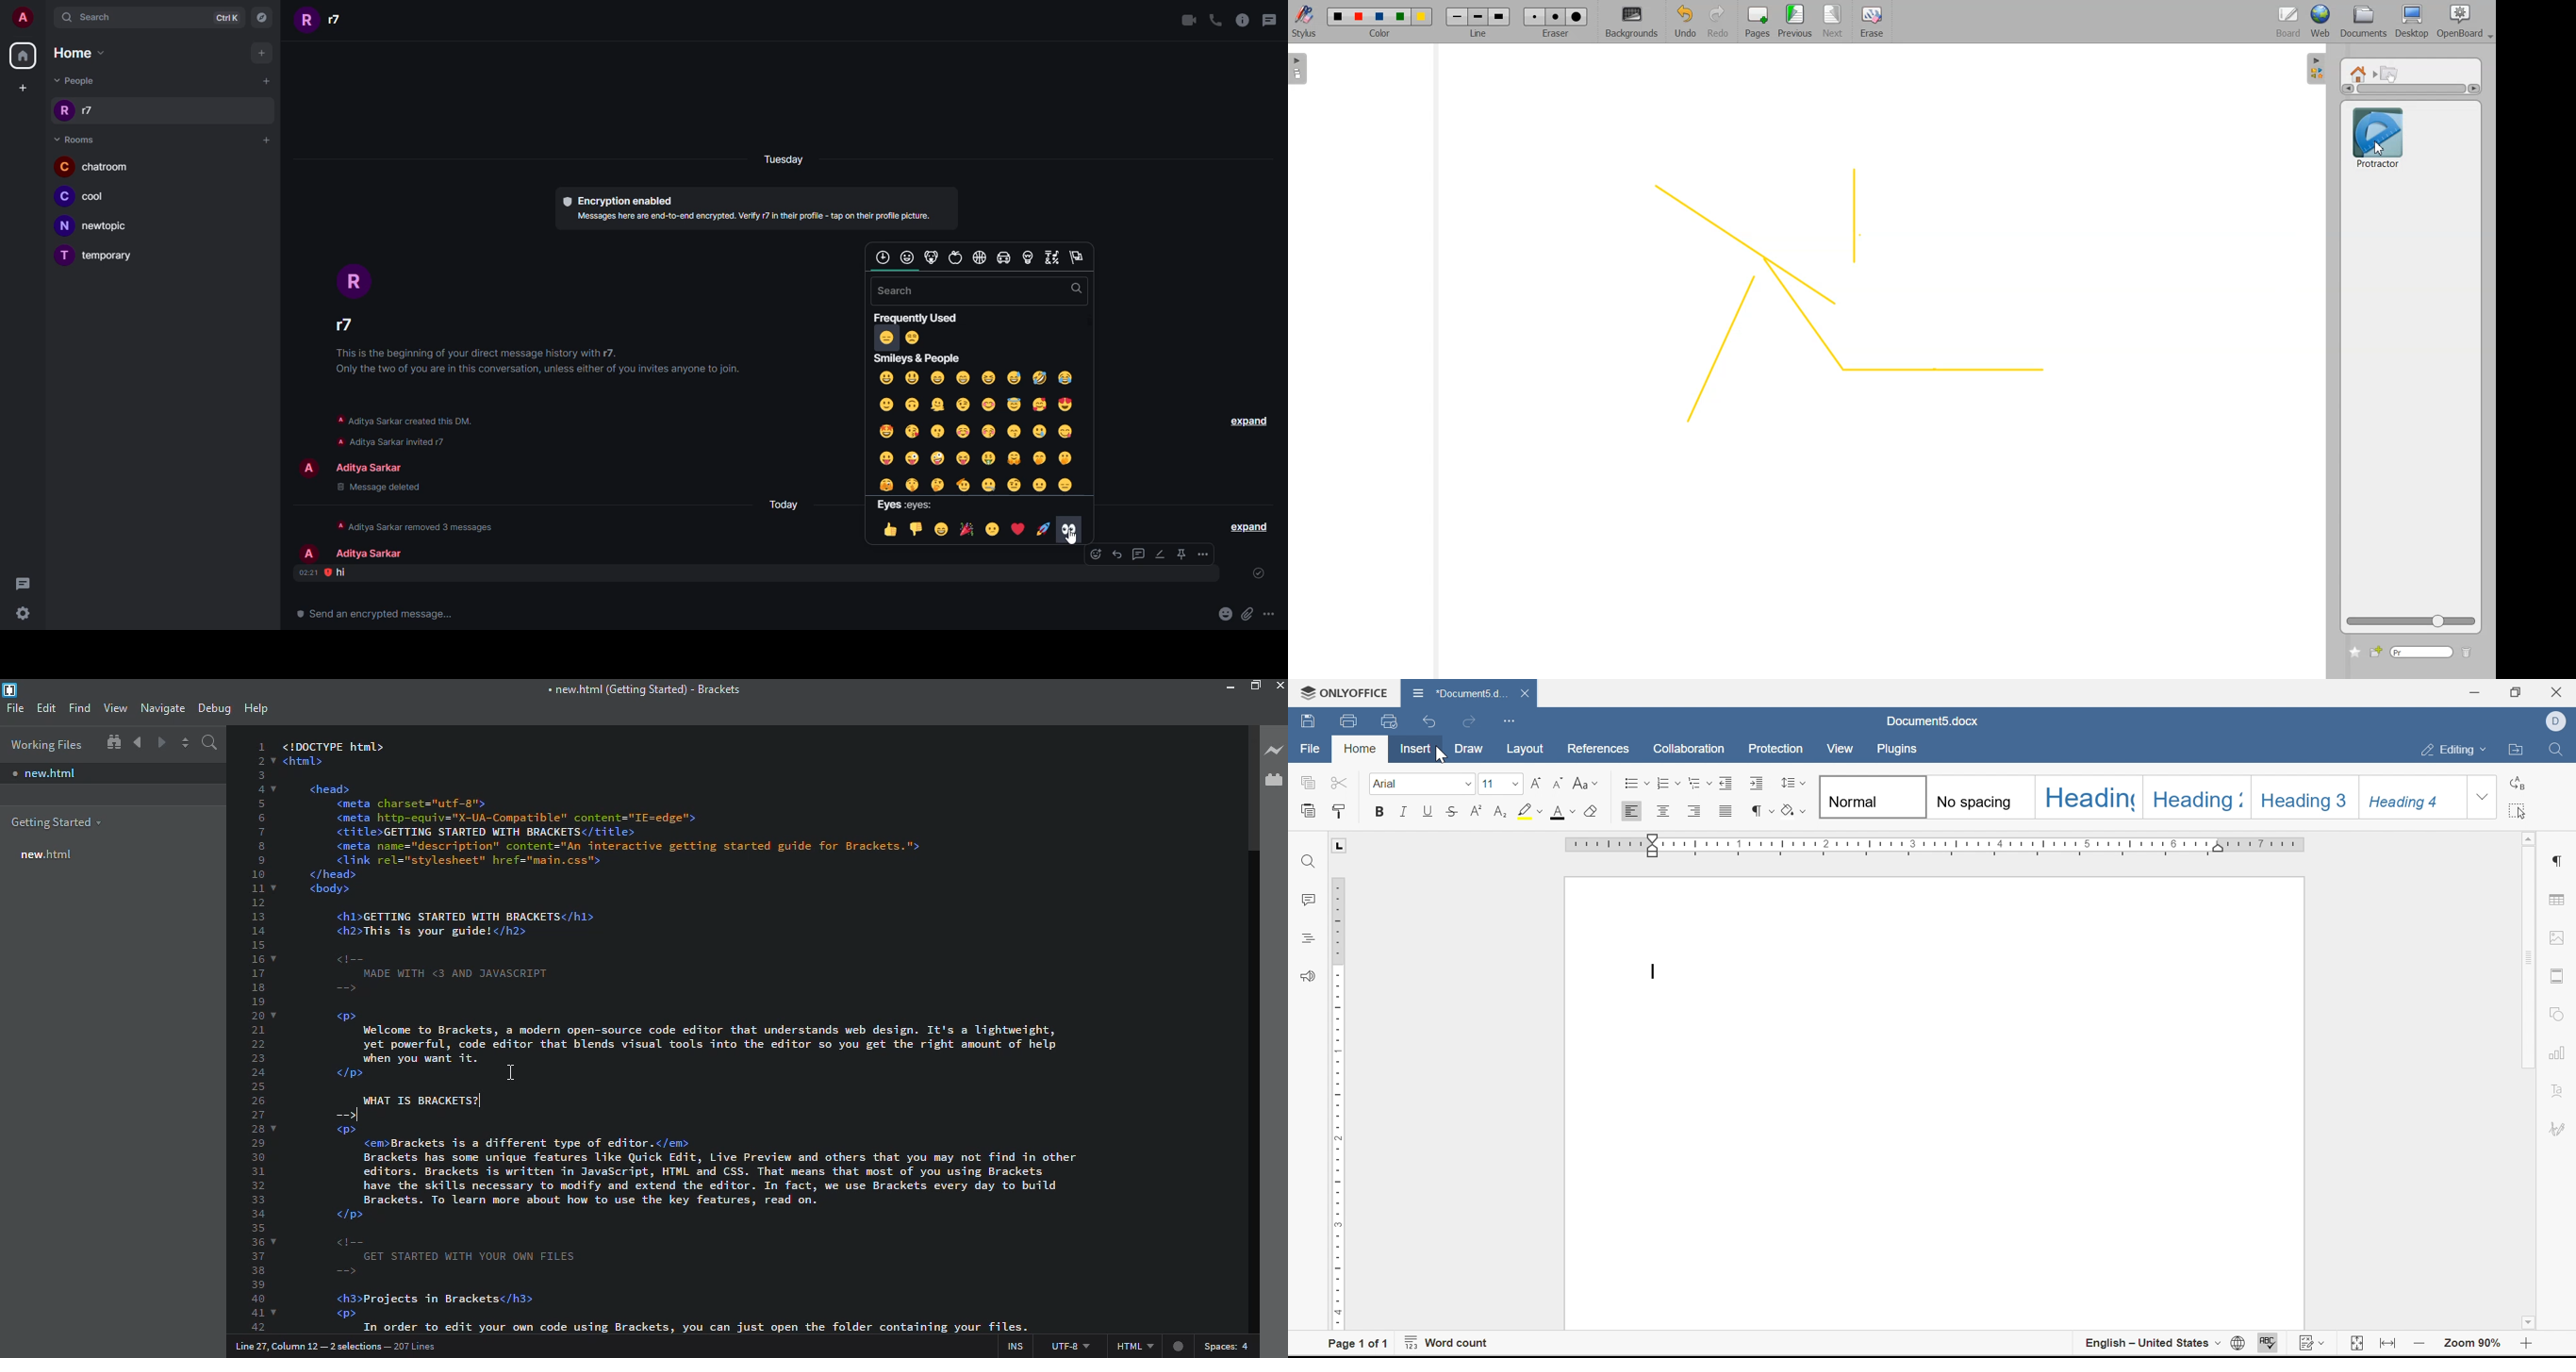 Image resolution: width=2576 pixels, height=1372 pixels. What do you see at coordinates (2153, 1343) in the screenshot?
I see `english - united states` at bounding box center [2153, 1343].